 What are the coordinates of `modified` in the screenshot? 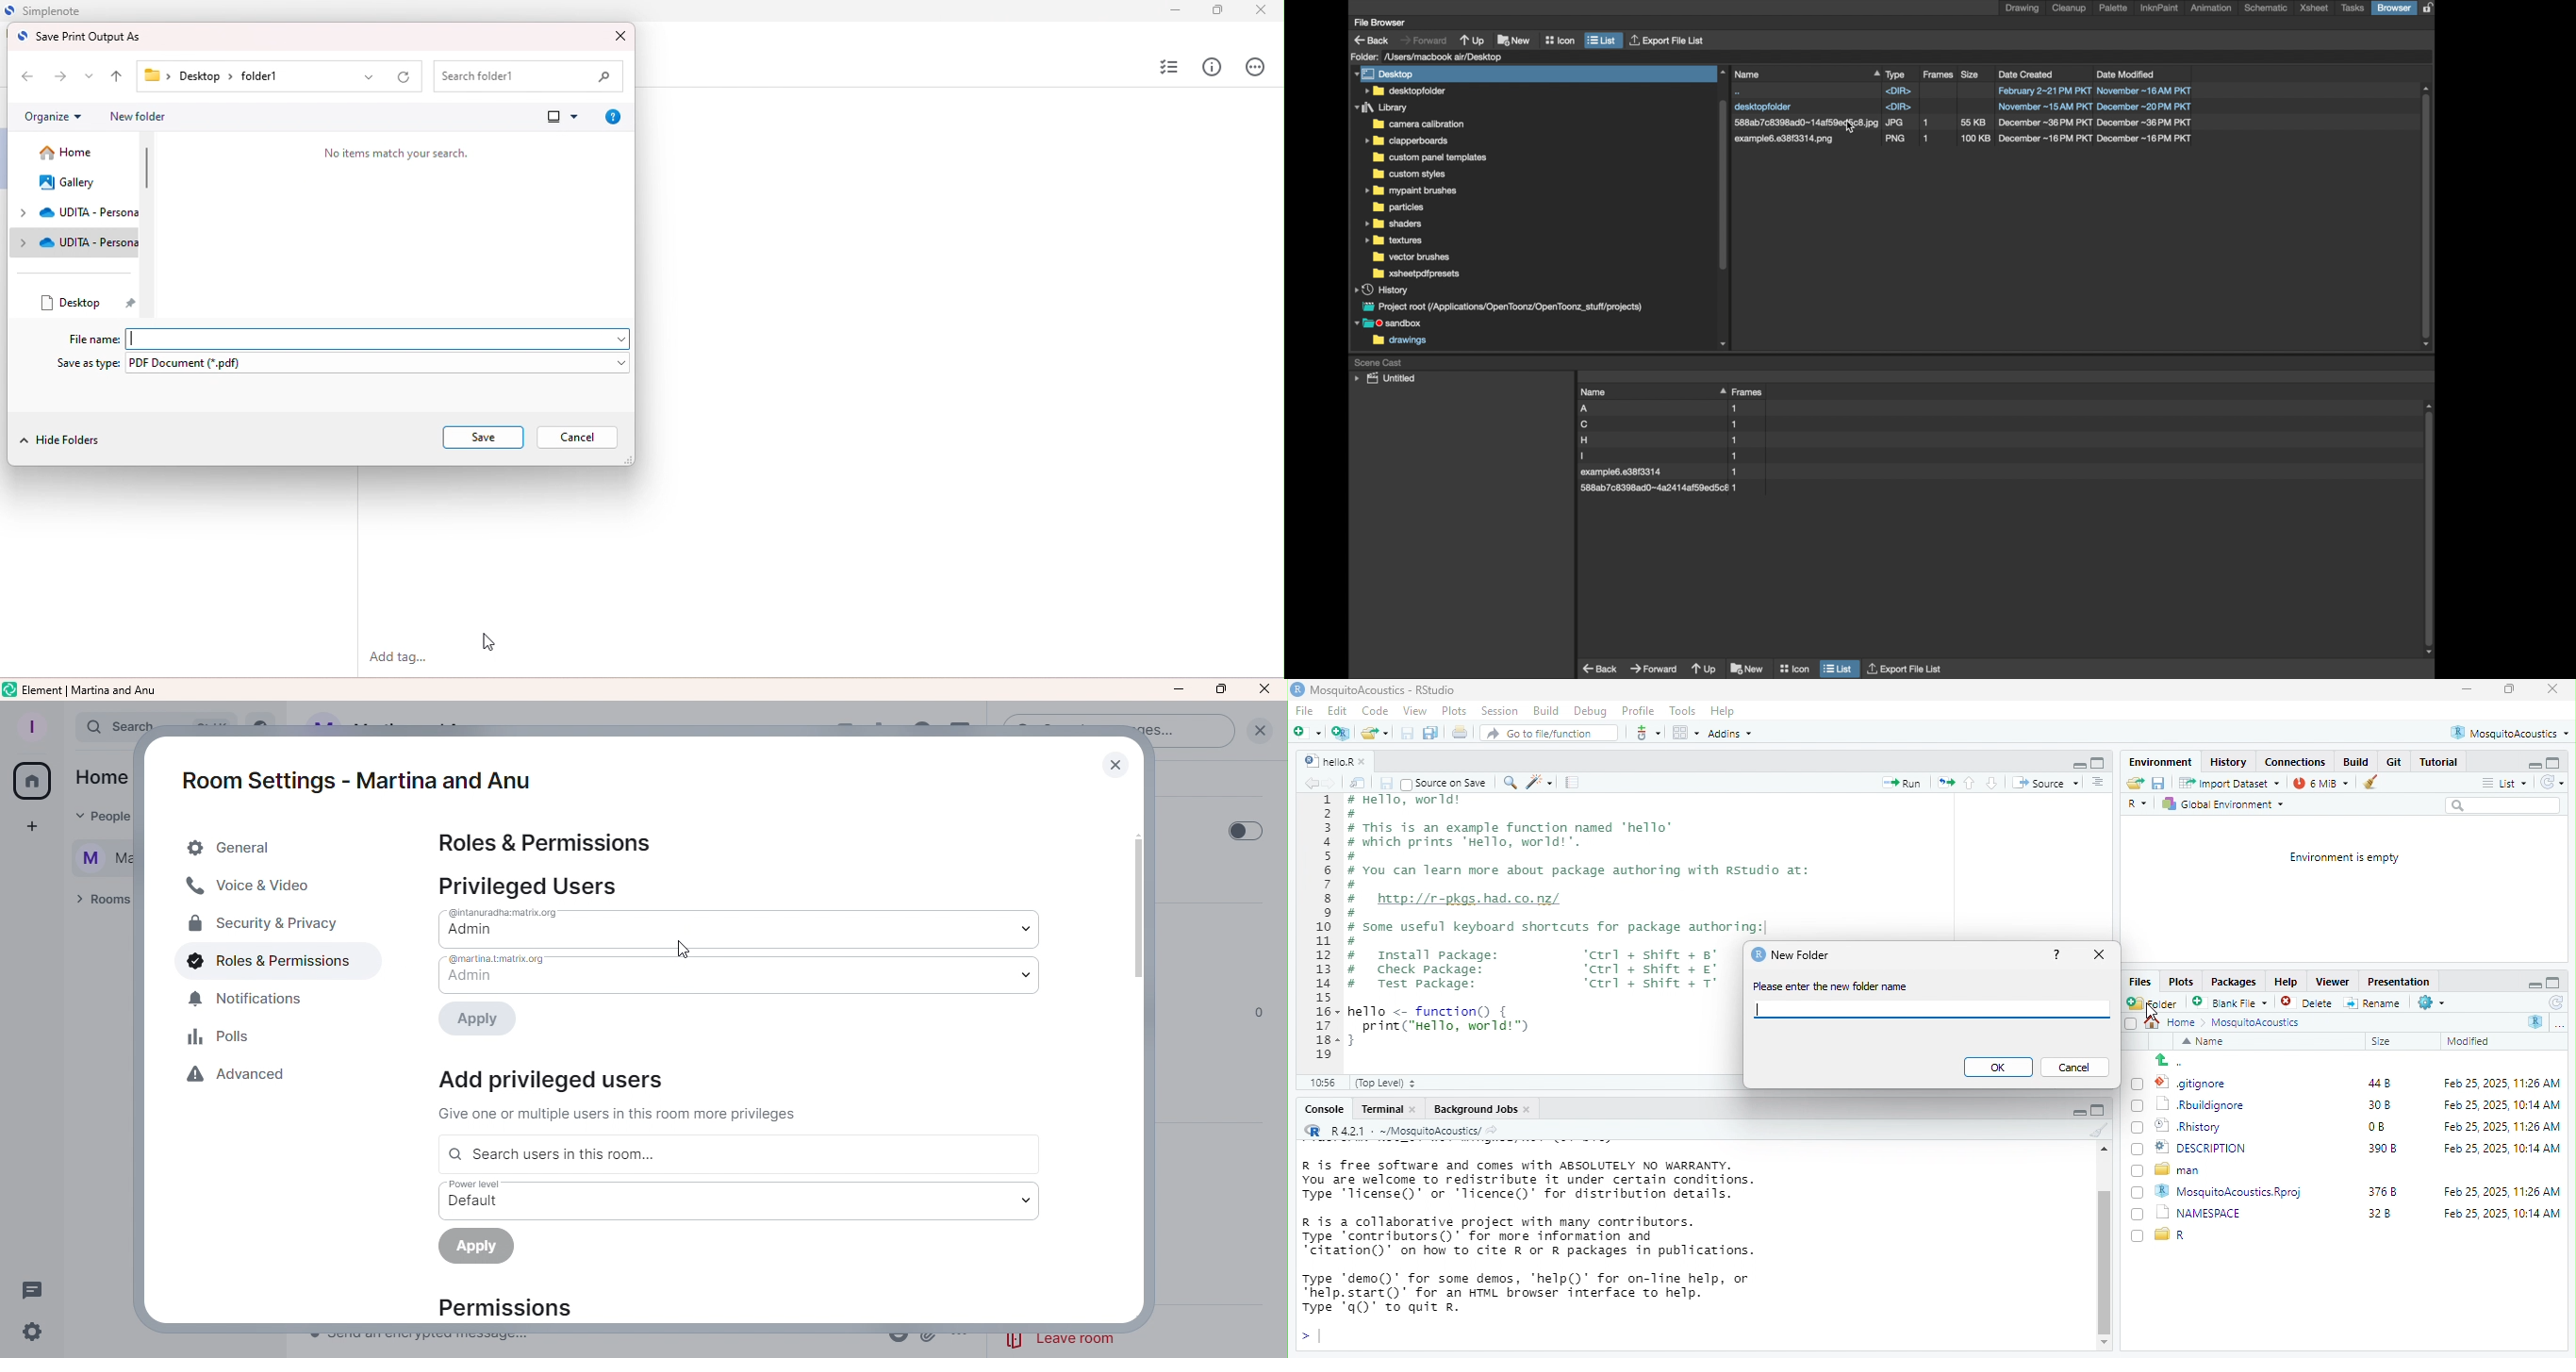 It's located at (2473, 1041).